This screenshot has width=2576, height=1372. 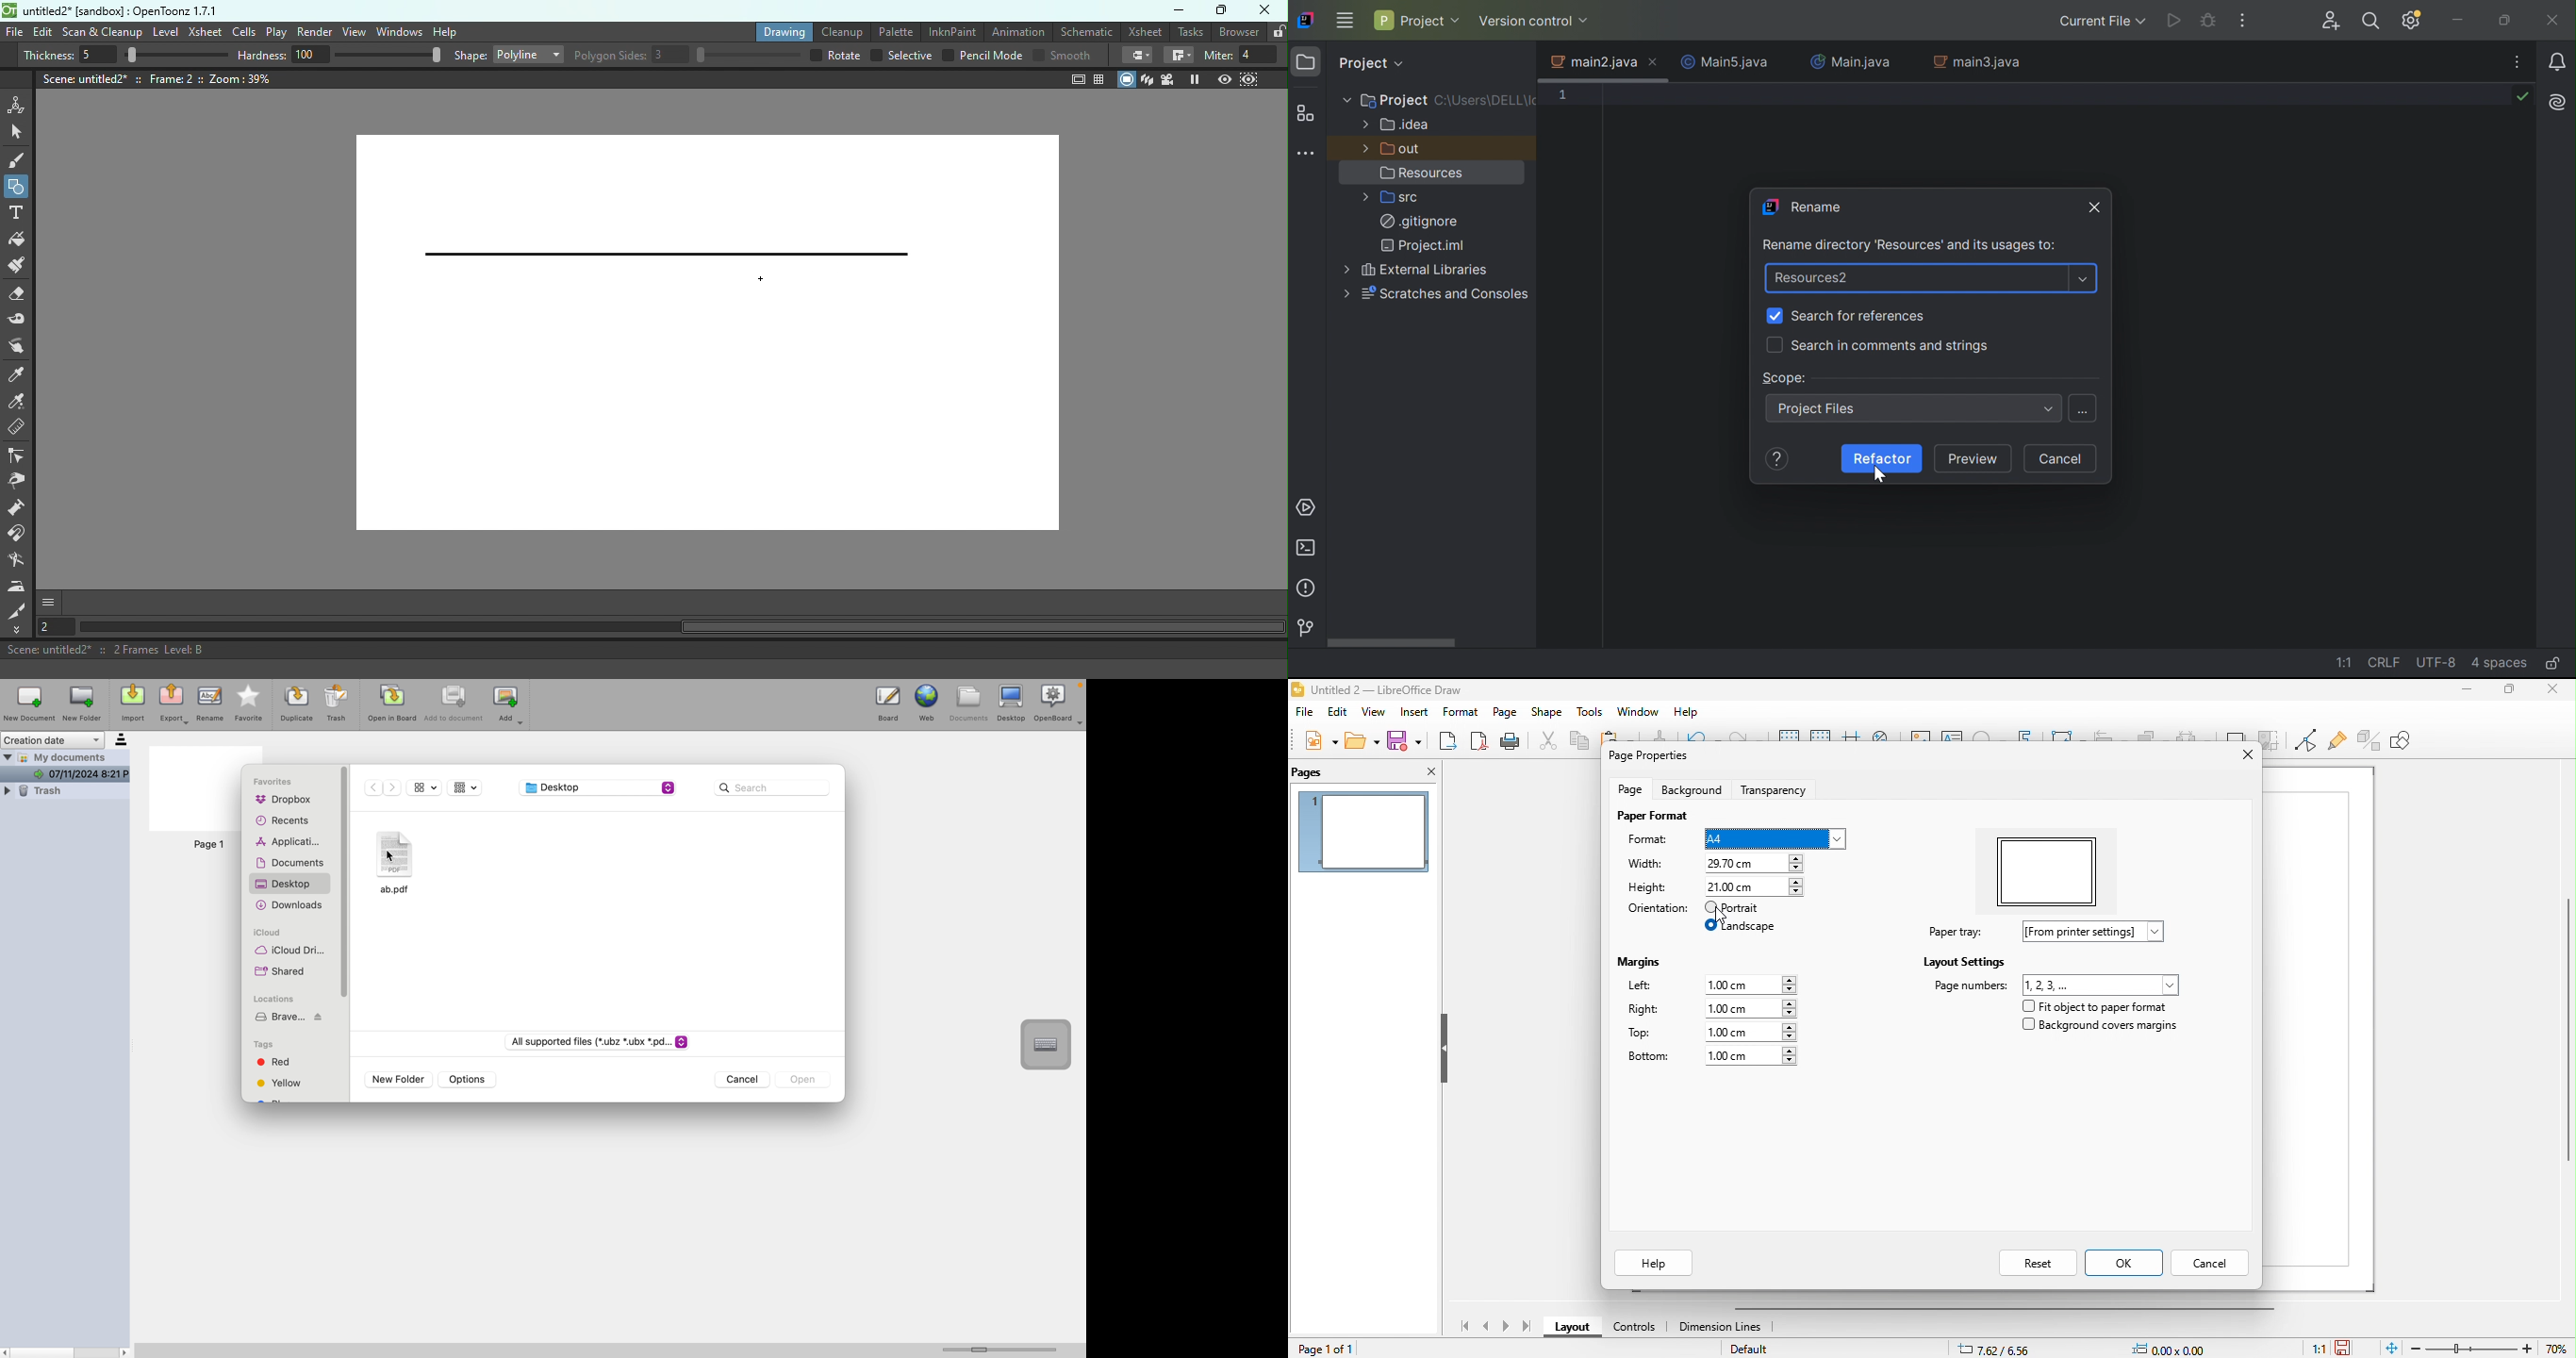 I want to click on 0.00x0.00, so click(x=2174, y=1347).